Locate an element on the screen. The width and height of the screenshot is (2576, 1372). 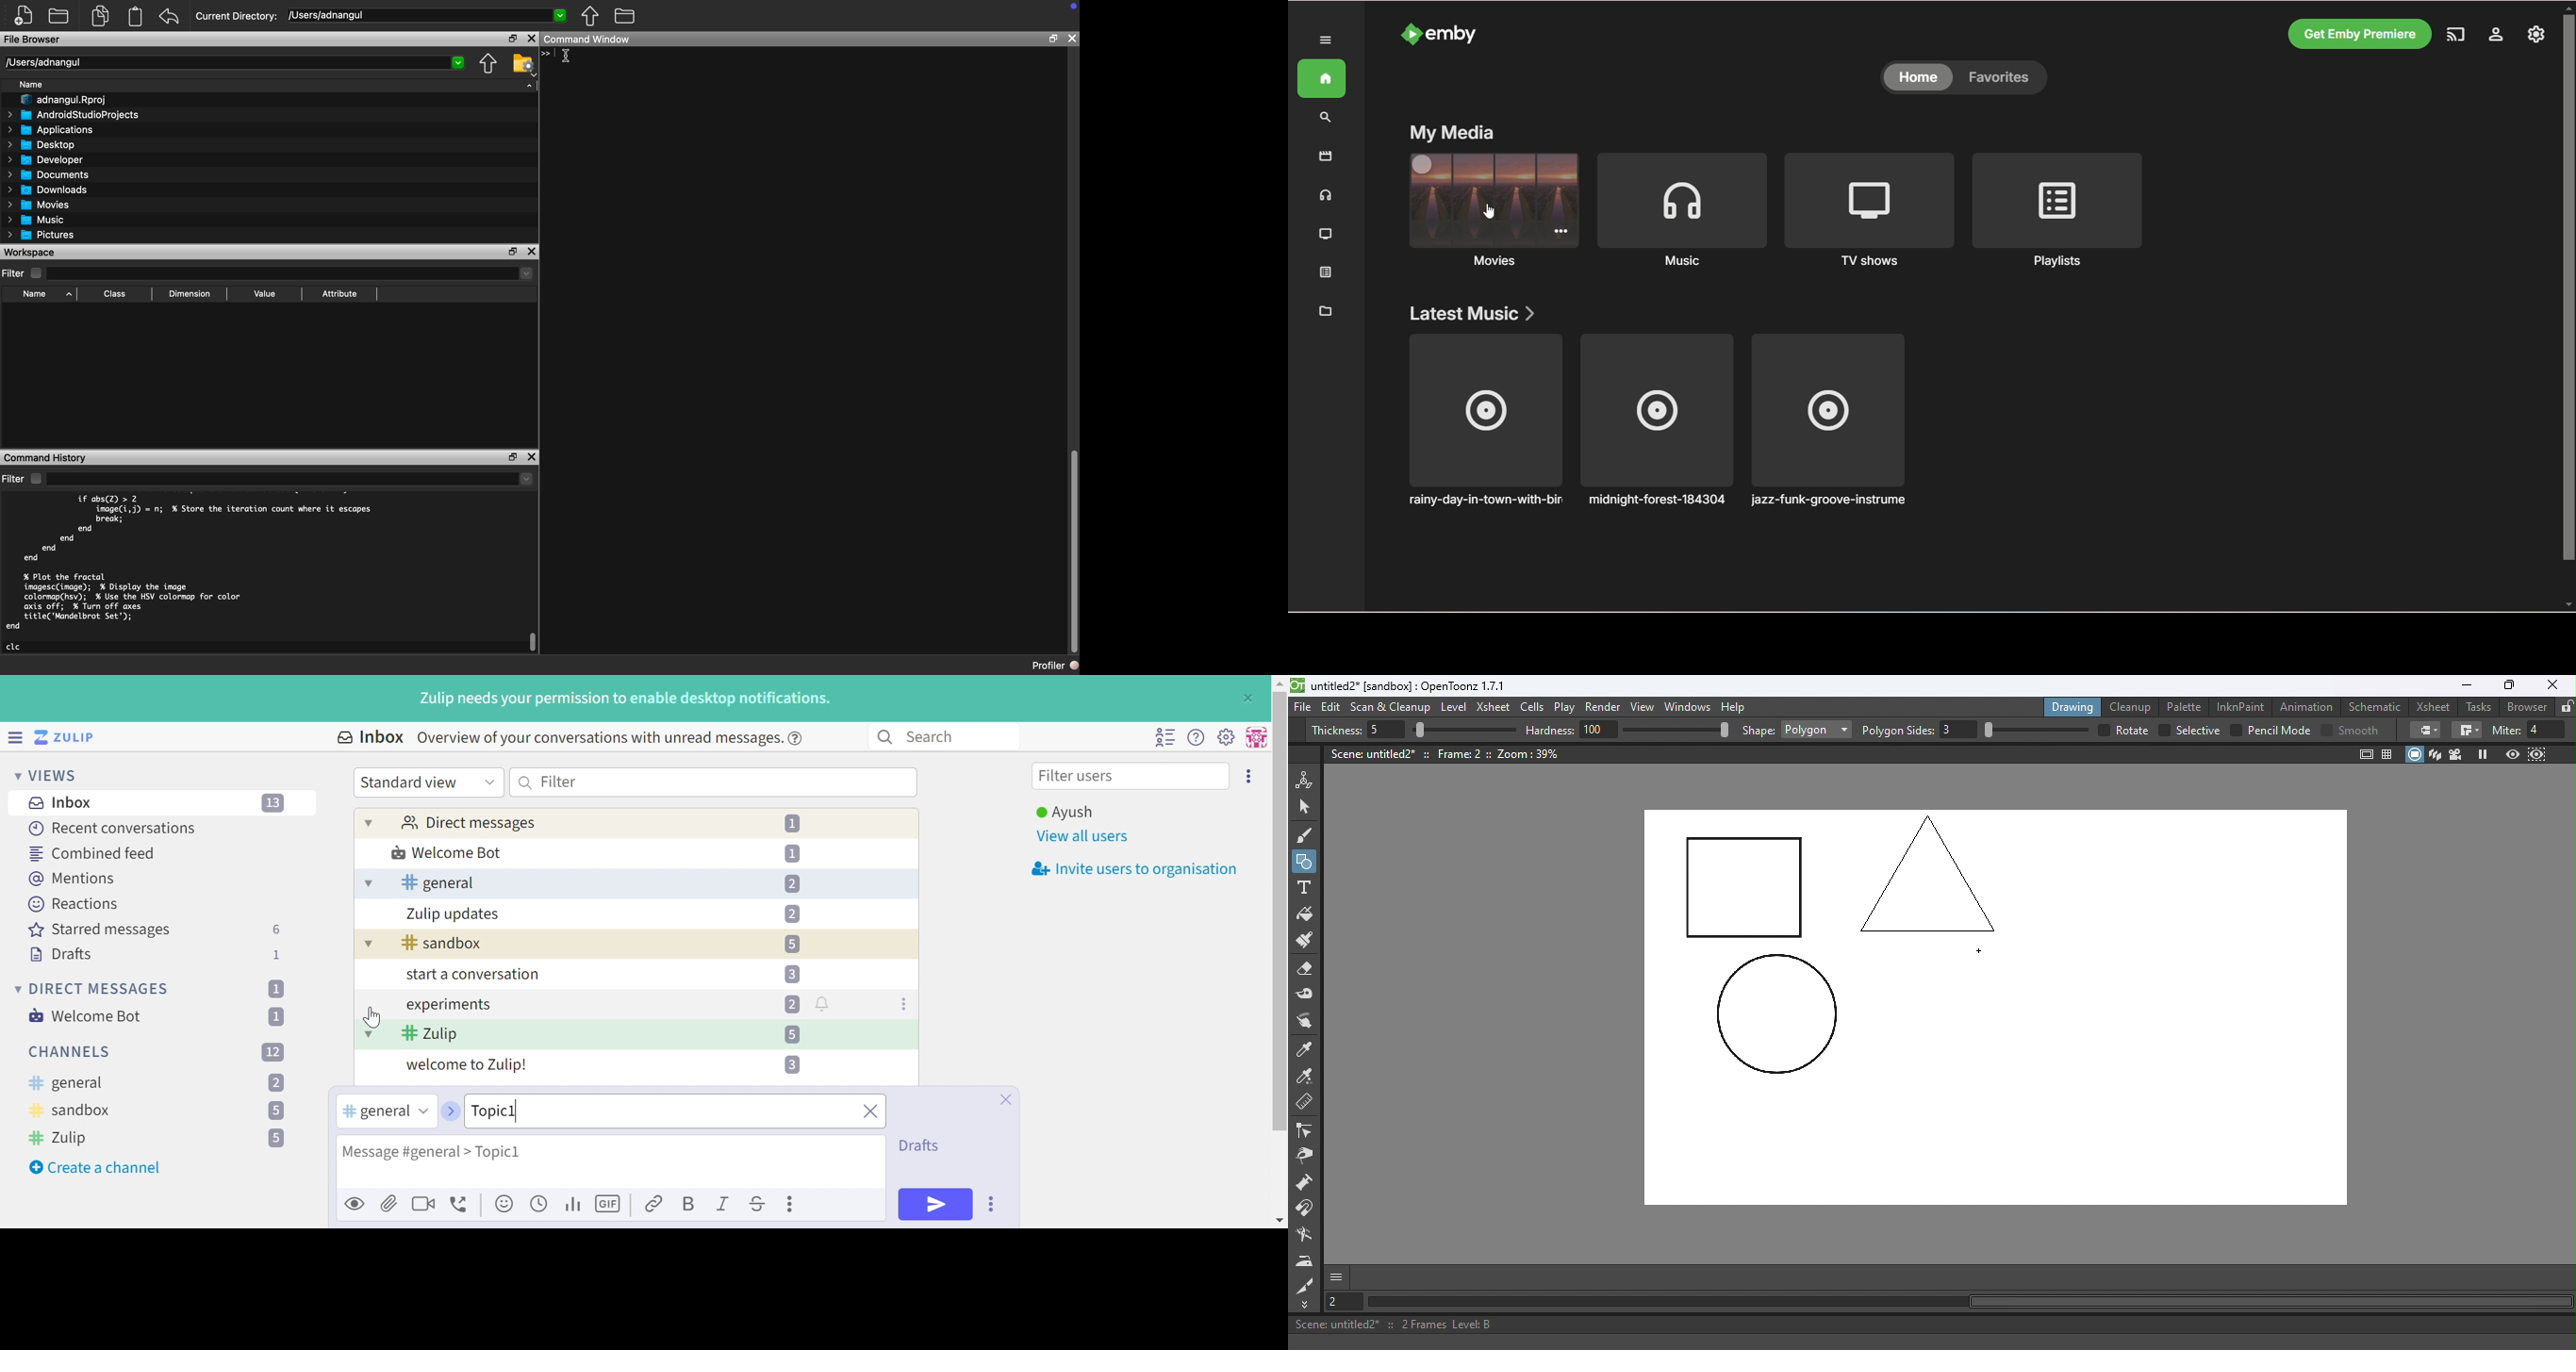
welcome to Zulip! is located at coordinates (468, 1067).